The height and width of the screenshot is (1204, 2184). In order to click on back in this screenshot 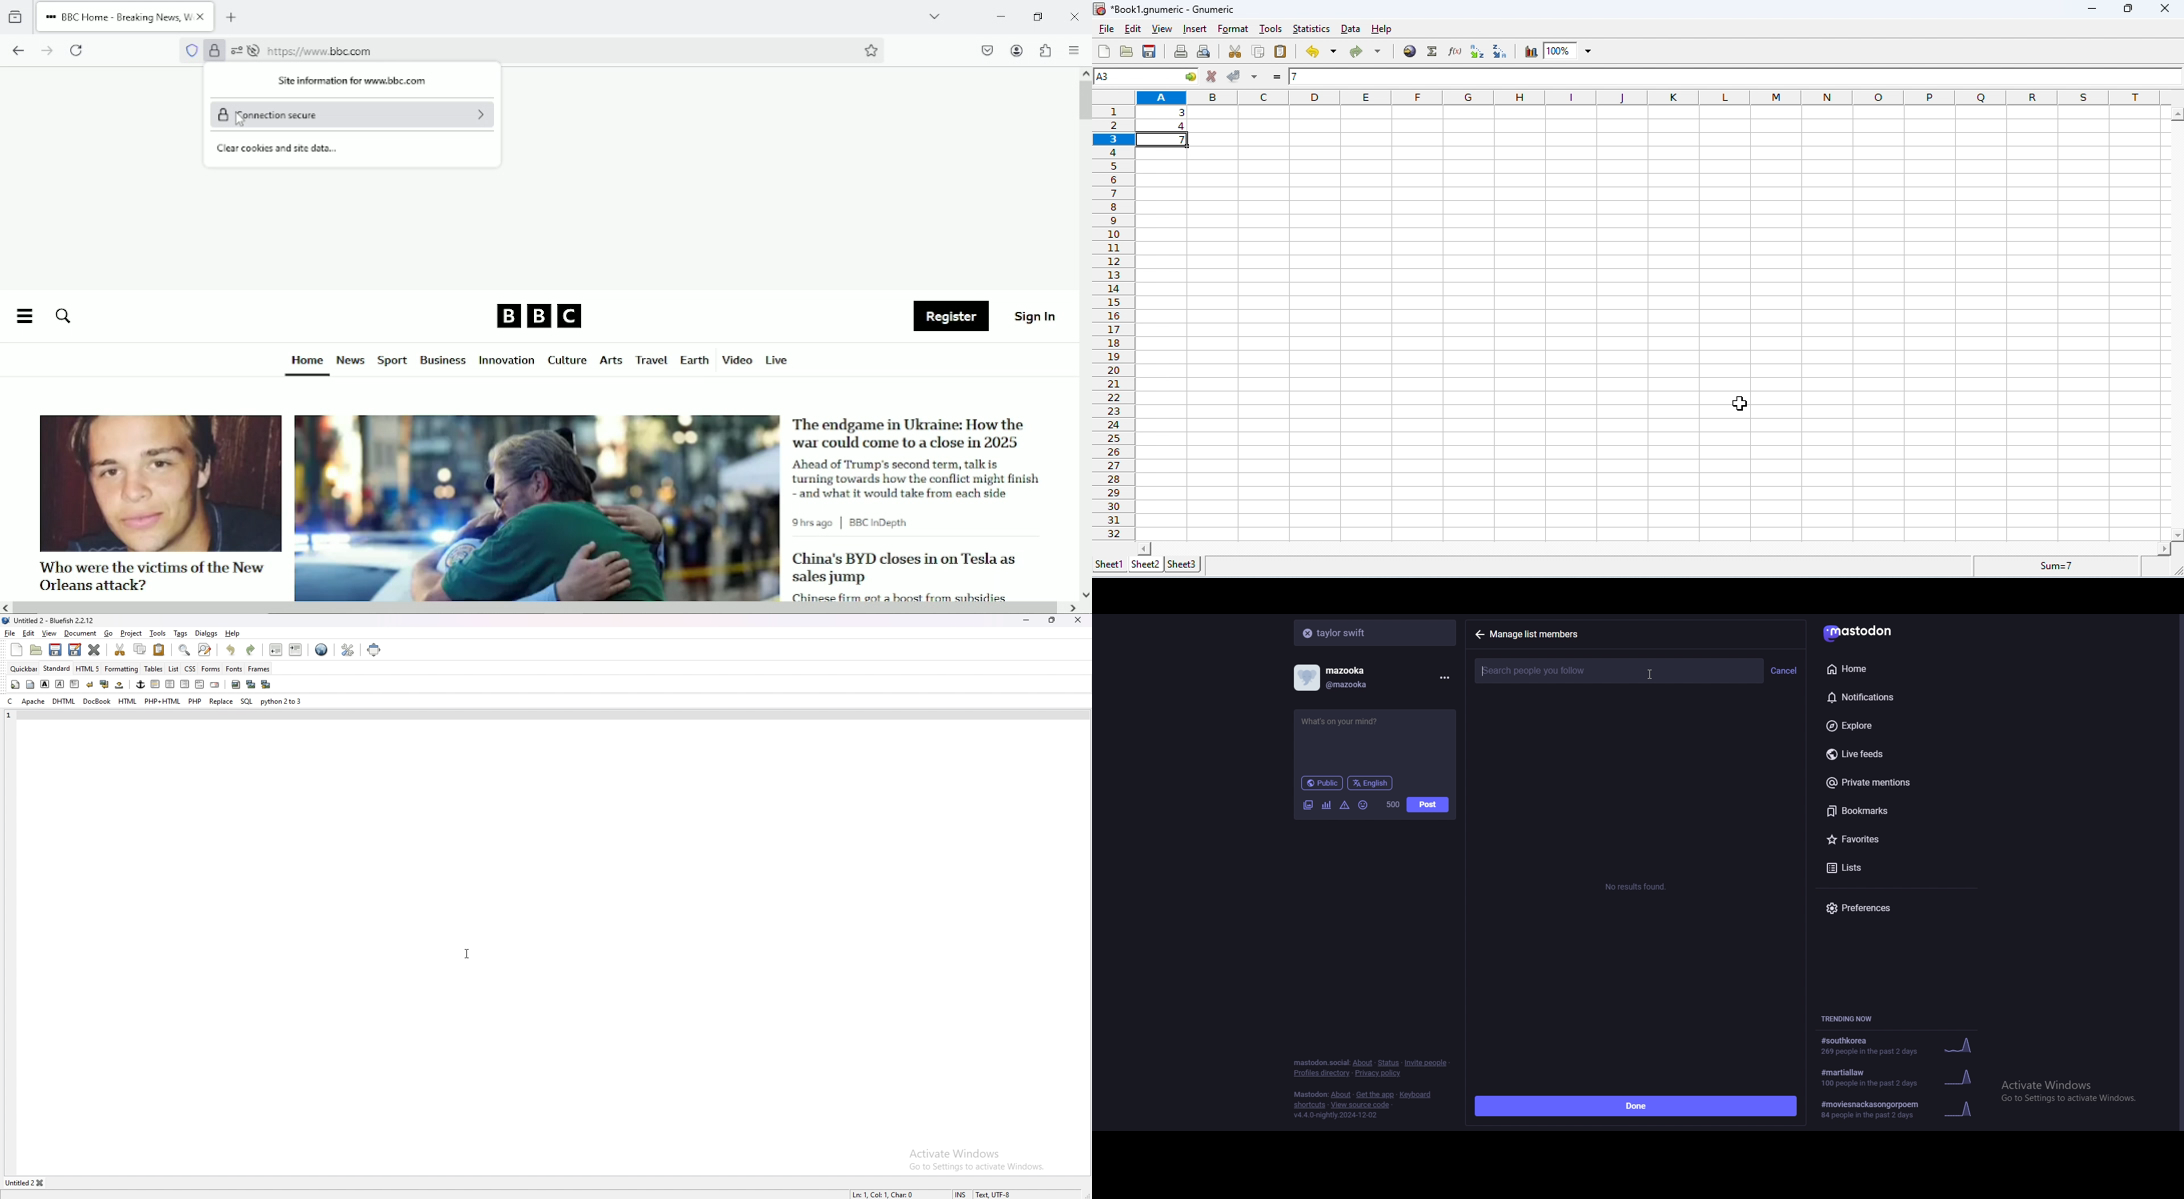, I will do `click(1479, 634)`.